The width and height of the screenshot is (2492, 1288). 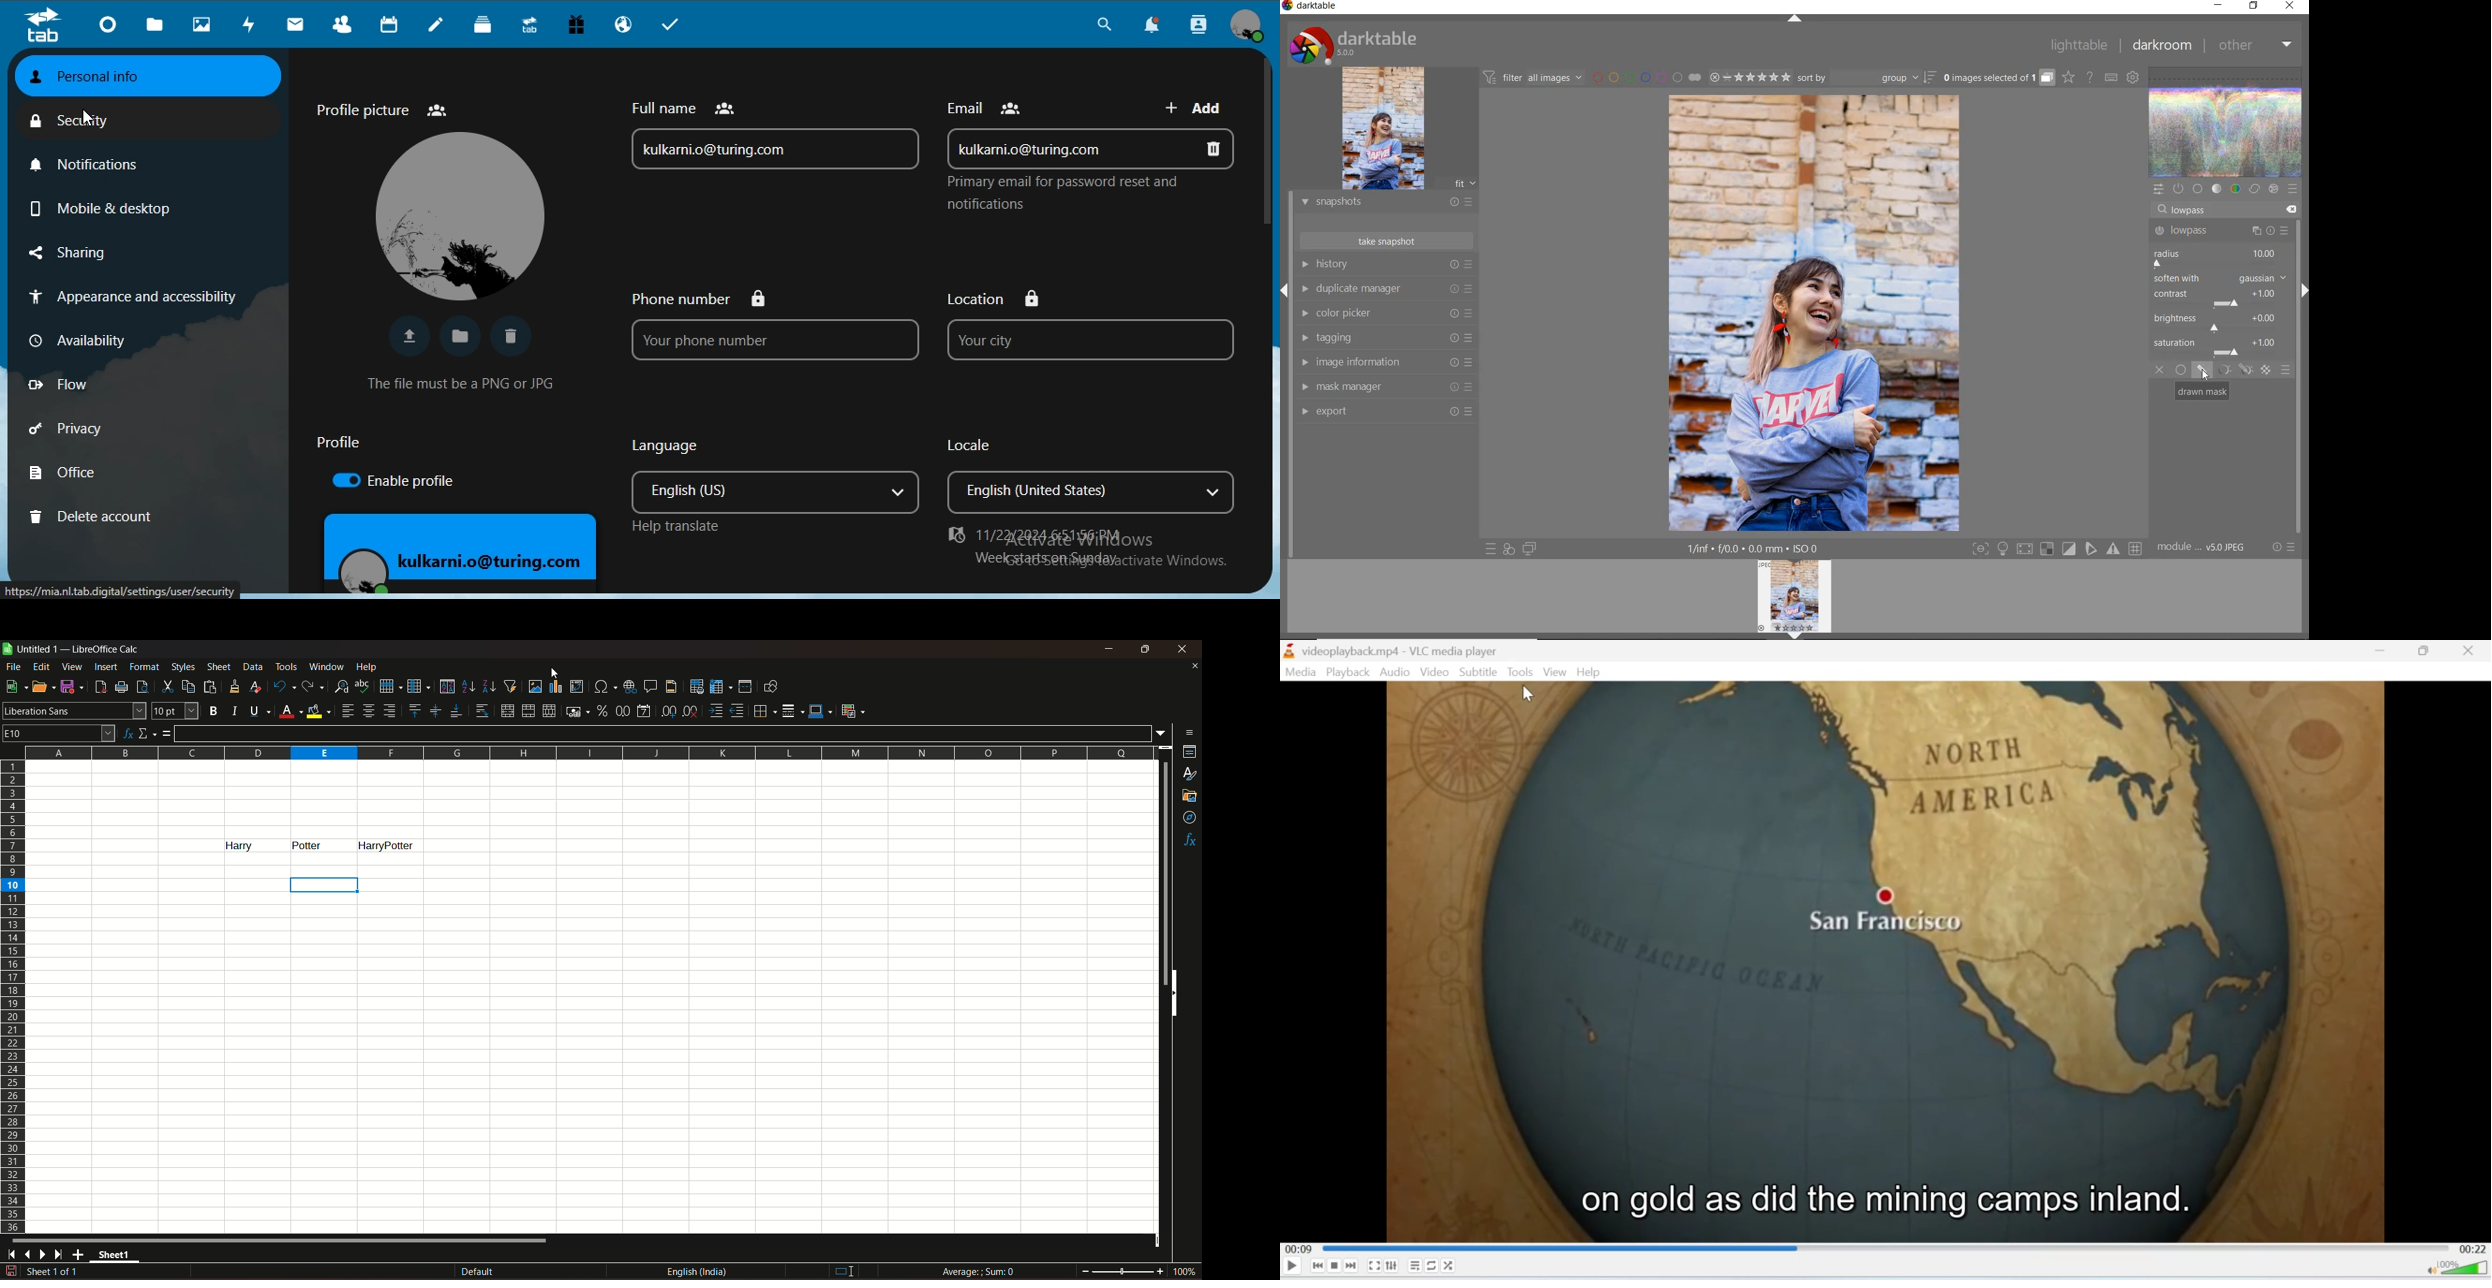 What do you see at coordinates (166, 686) in the screenshot?
I see `cut` at bounding box center [166, 686].